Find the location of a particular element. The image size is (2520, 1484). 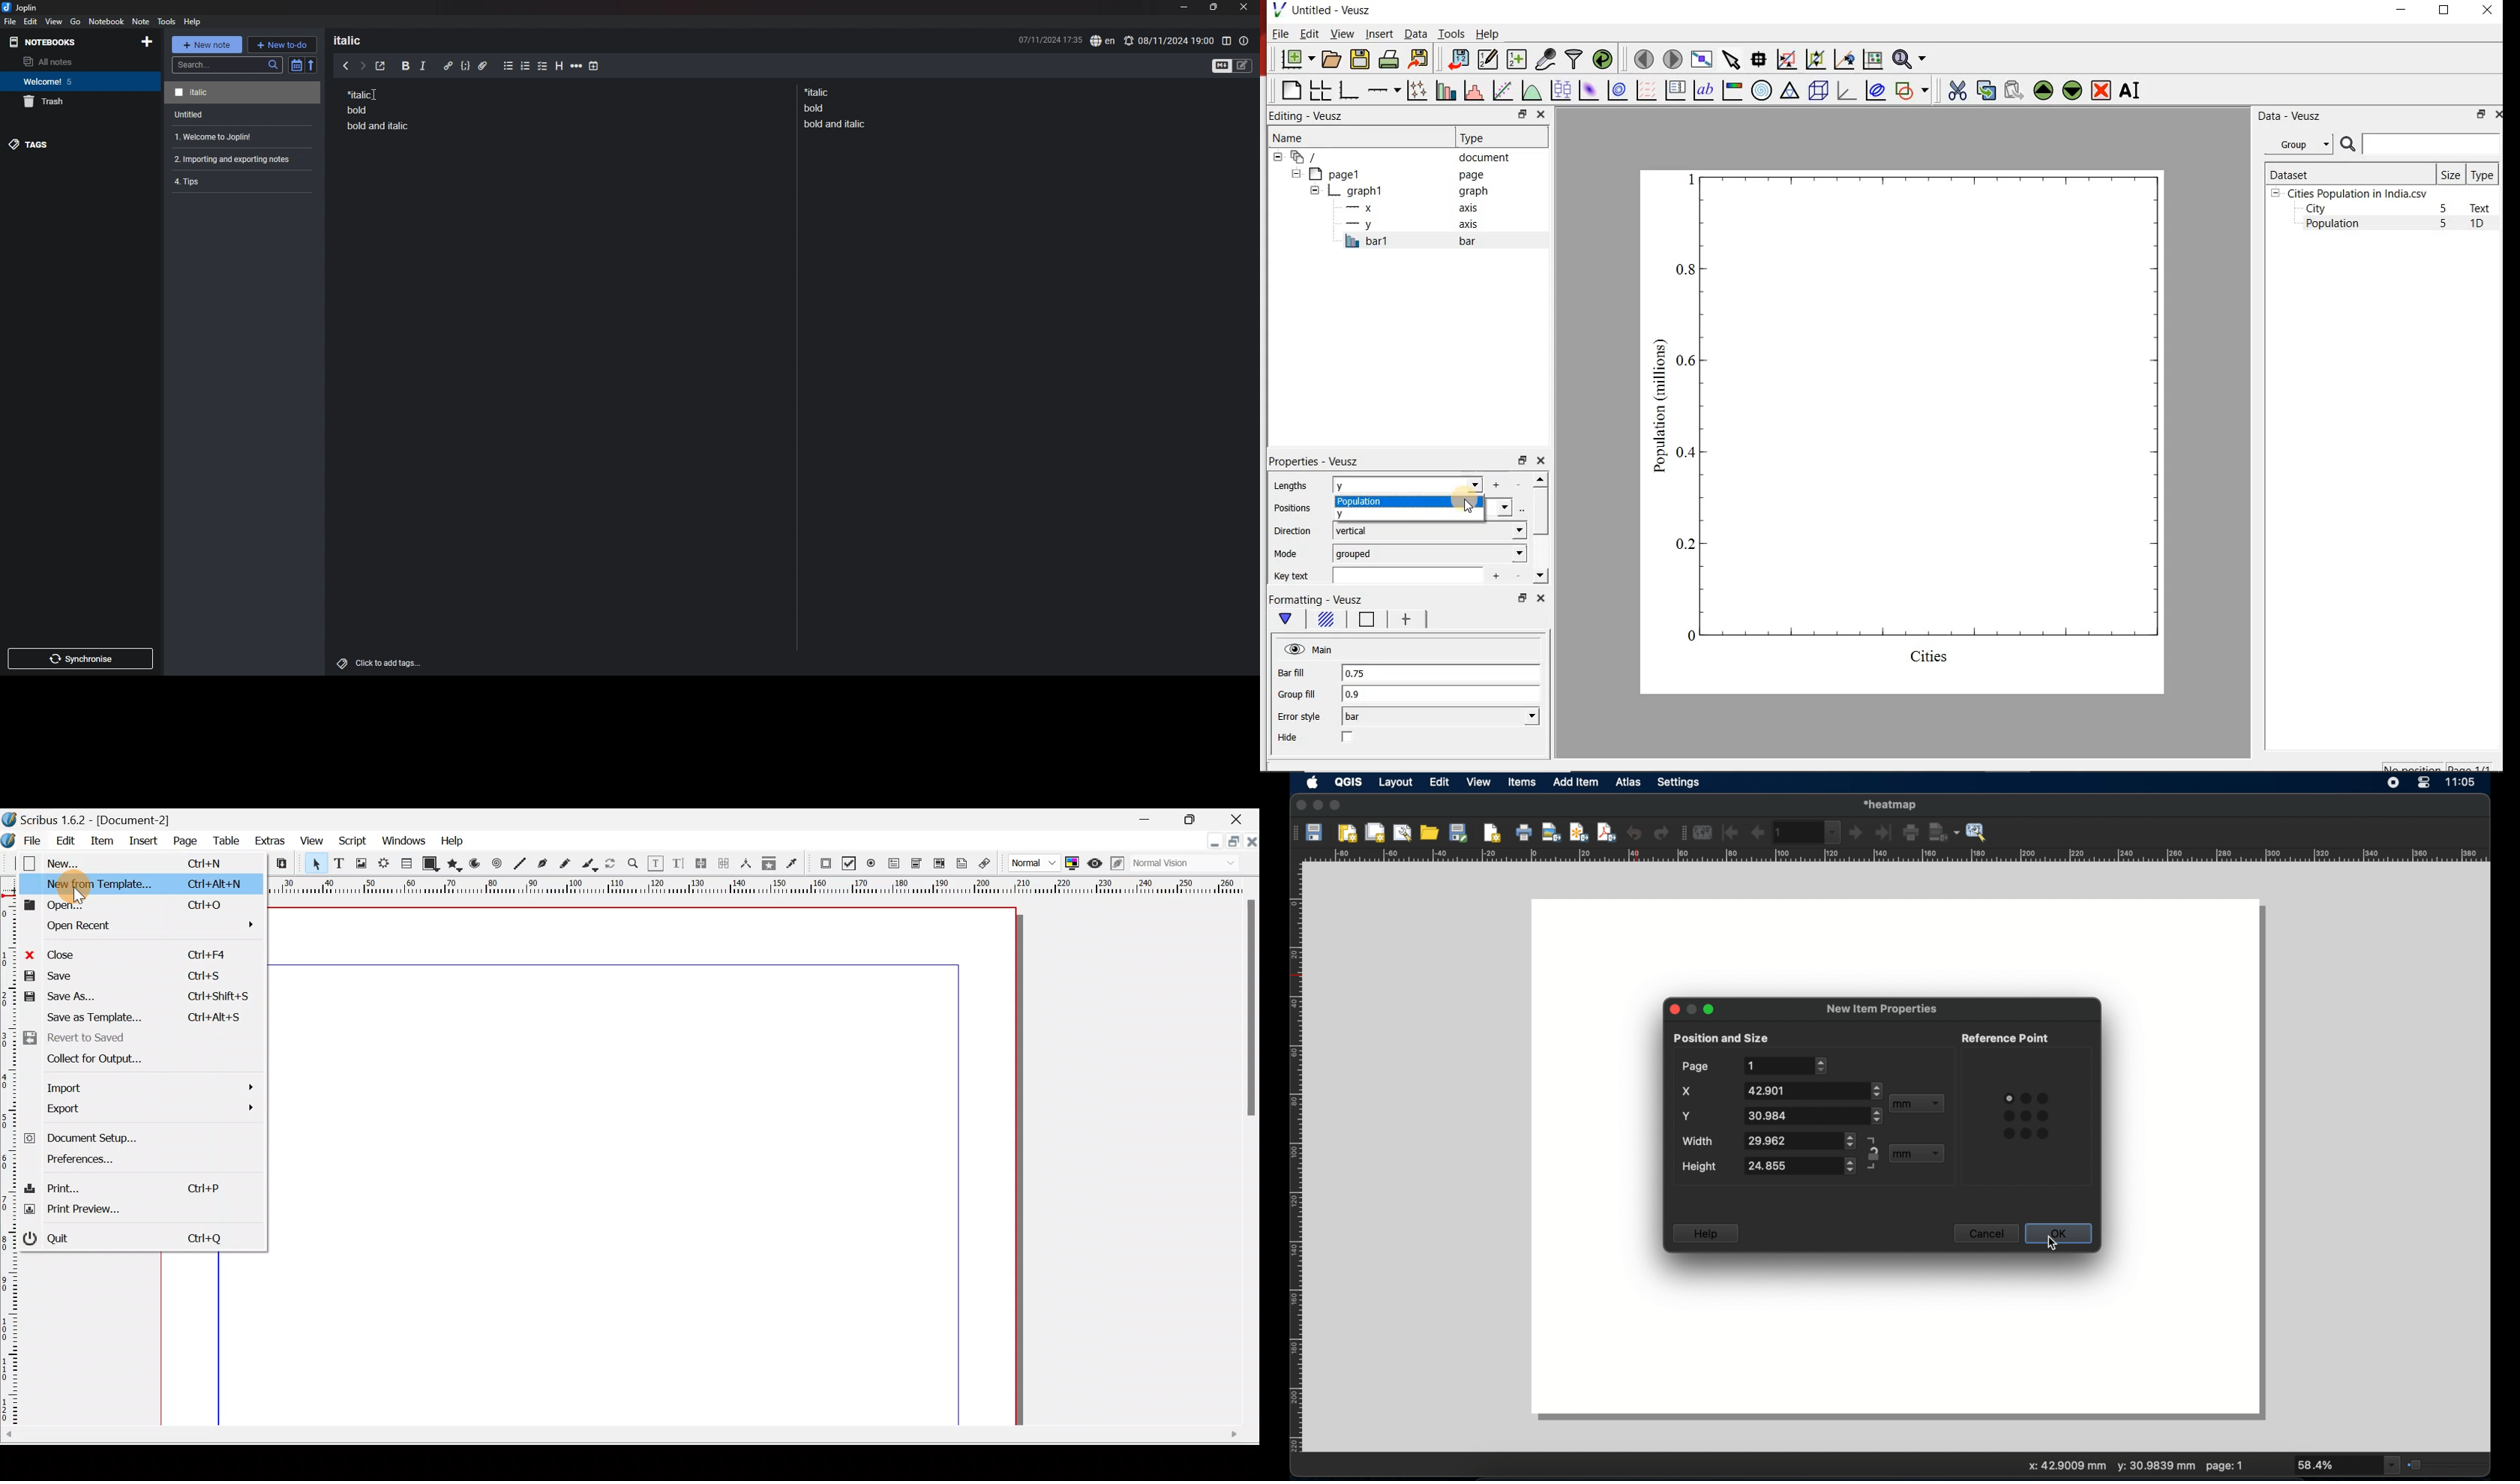

note is located at coordinates (242, 93).